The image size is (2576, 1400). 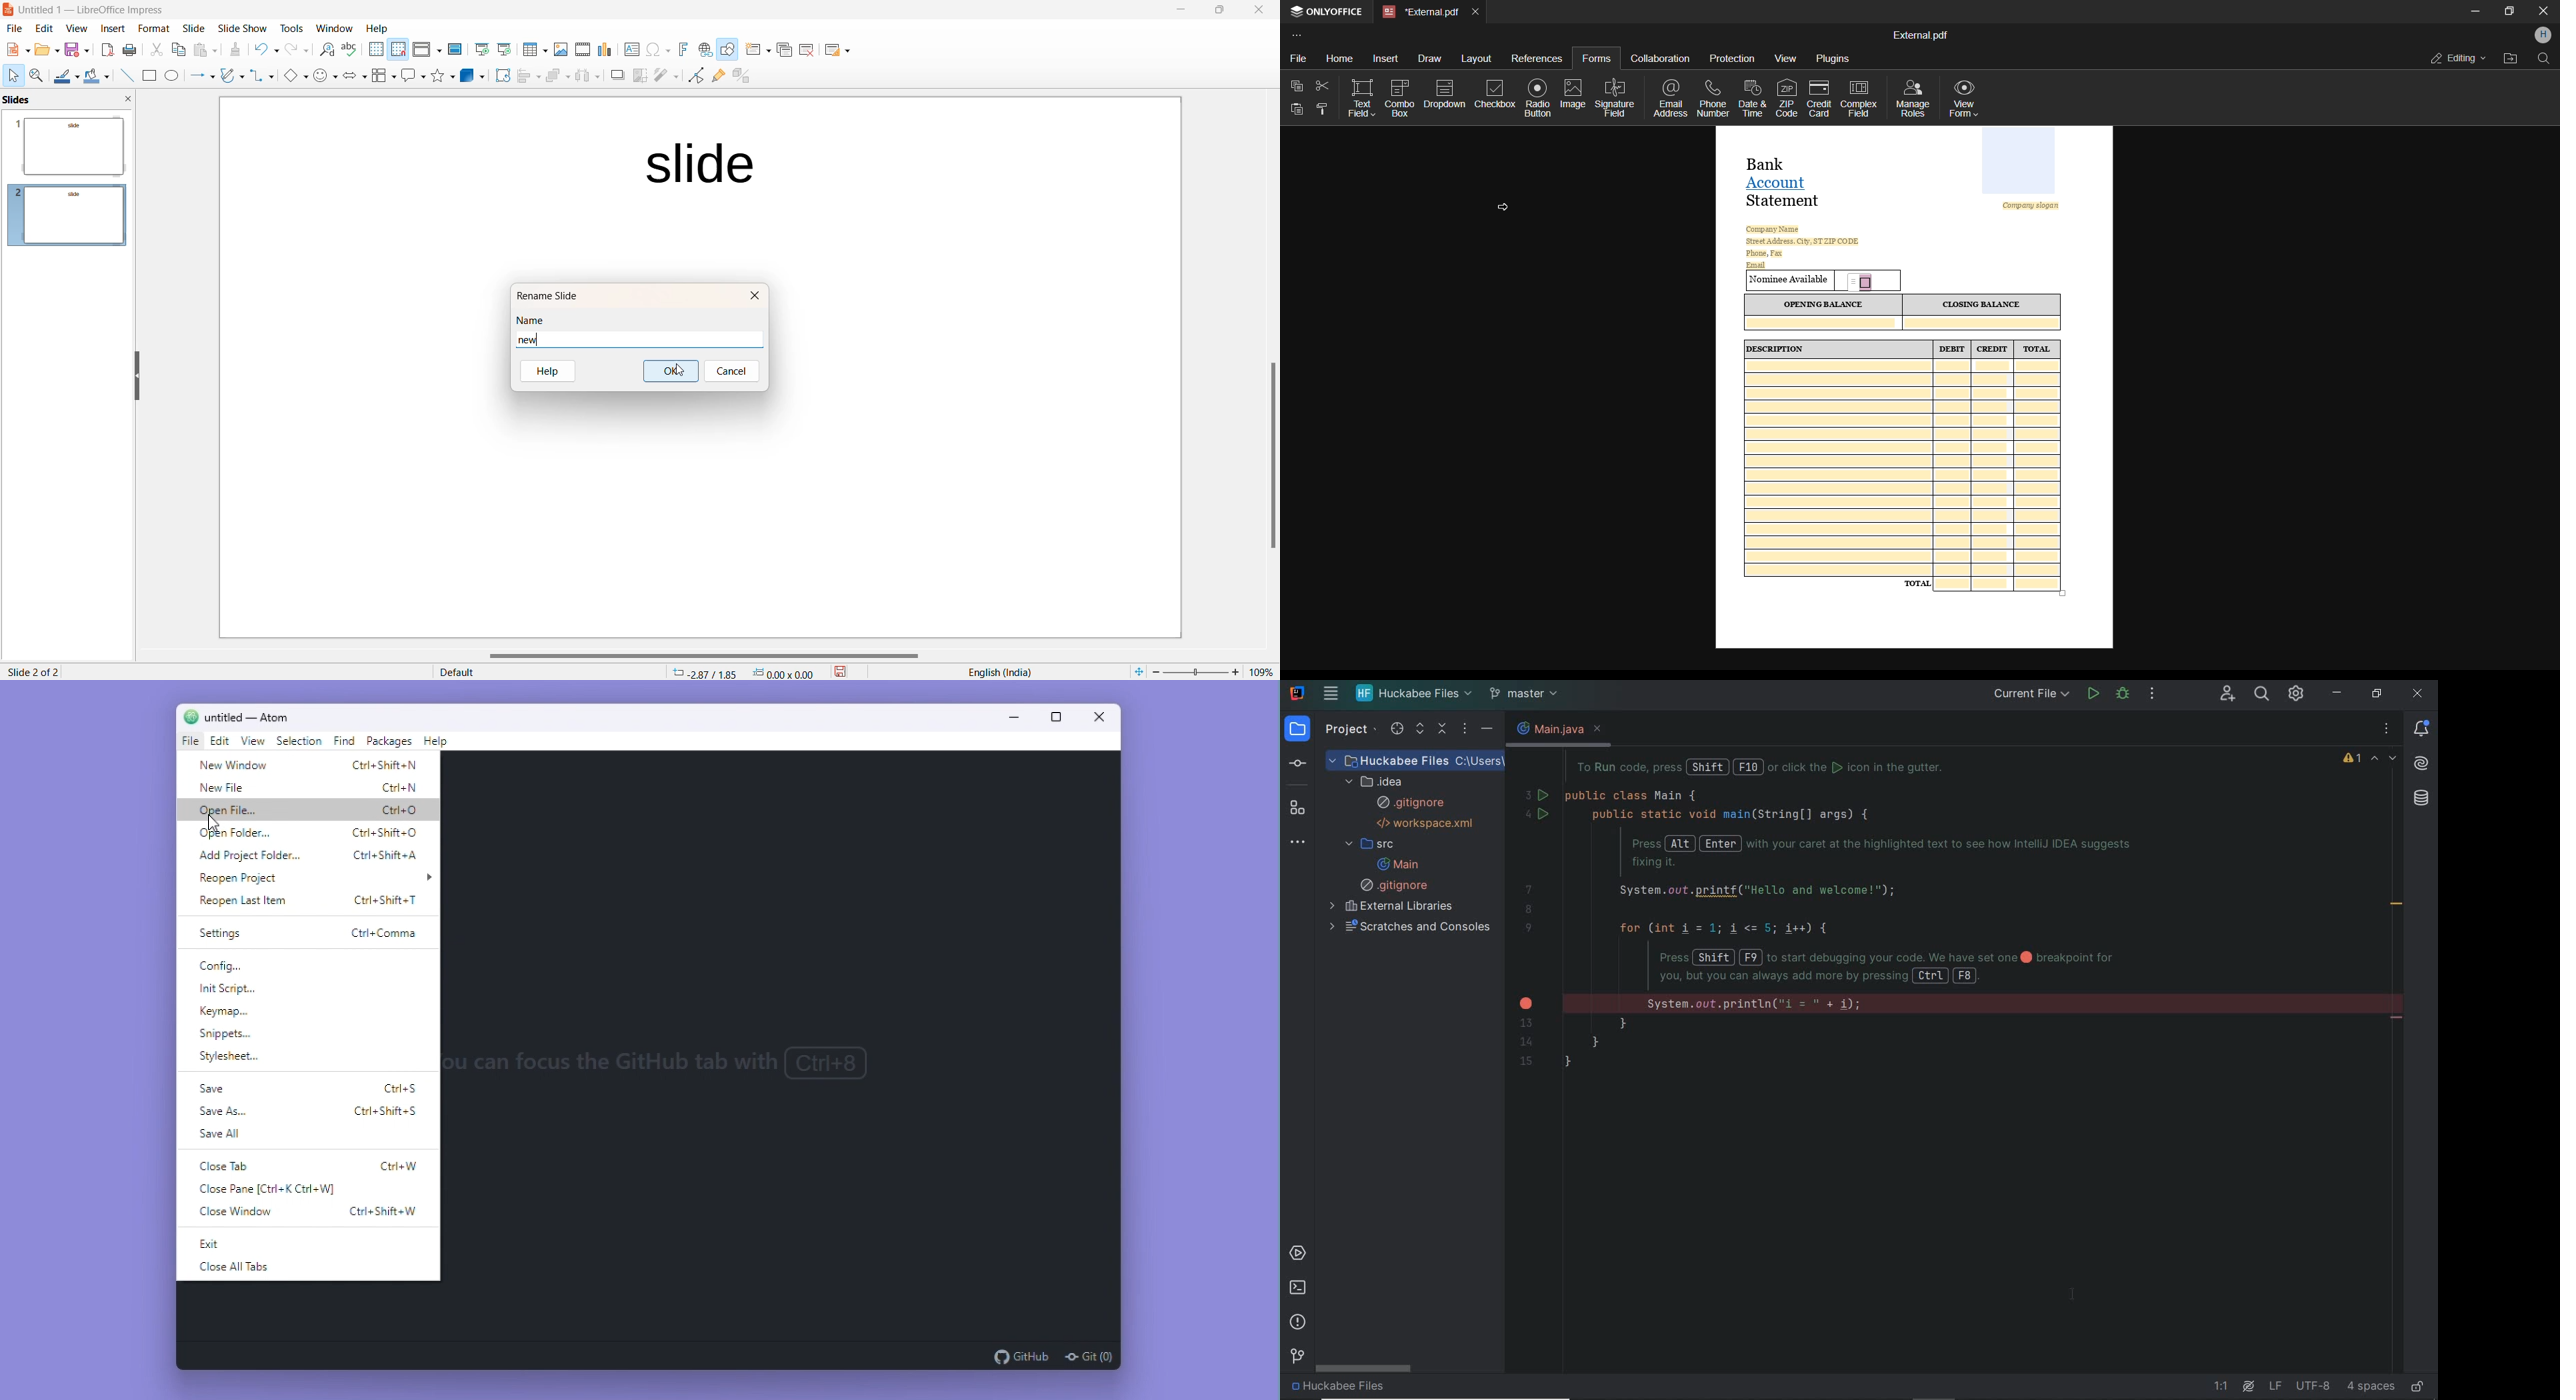 I want to click on slide preview pane, so click(x=26, y=99).